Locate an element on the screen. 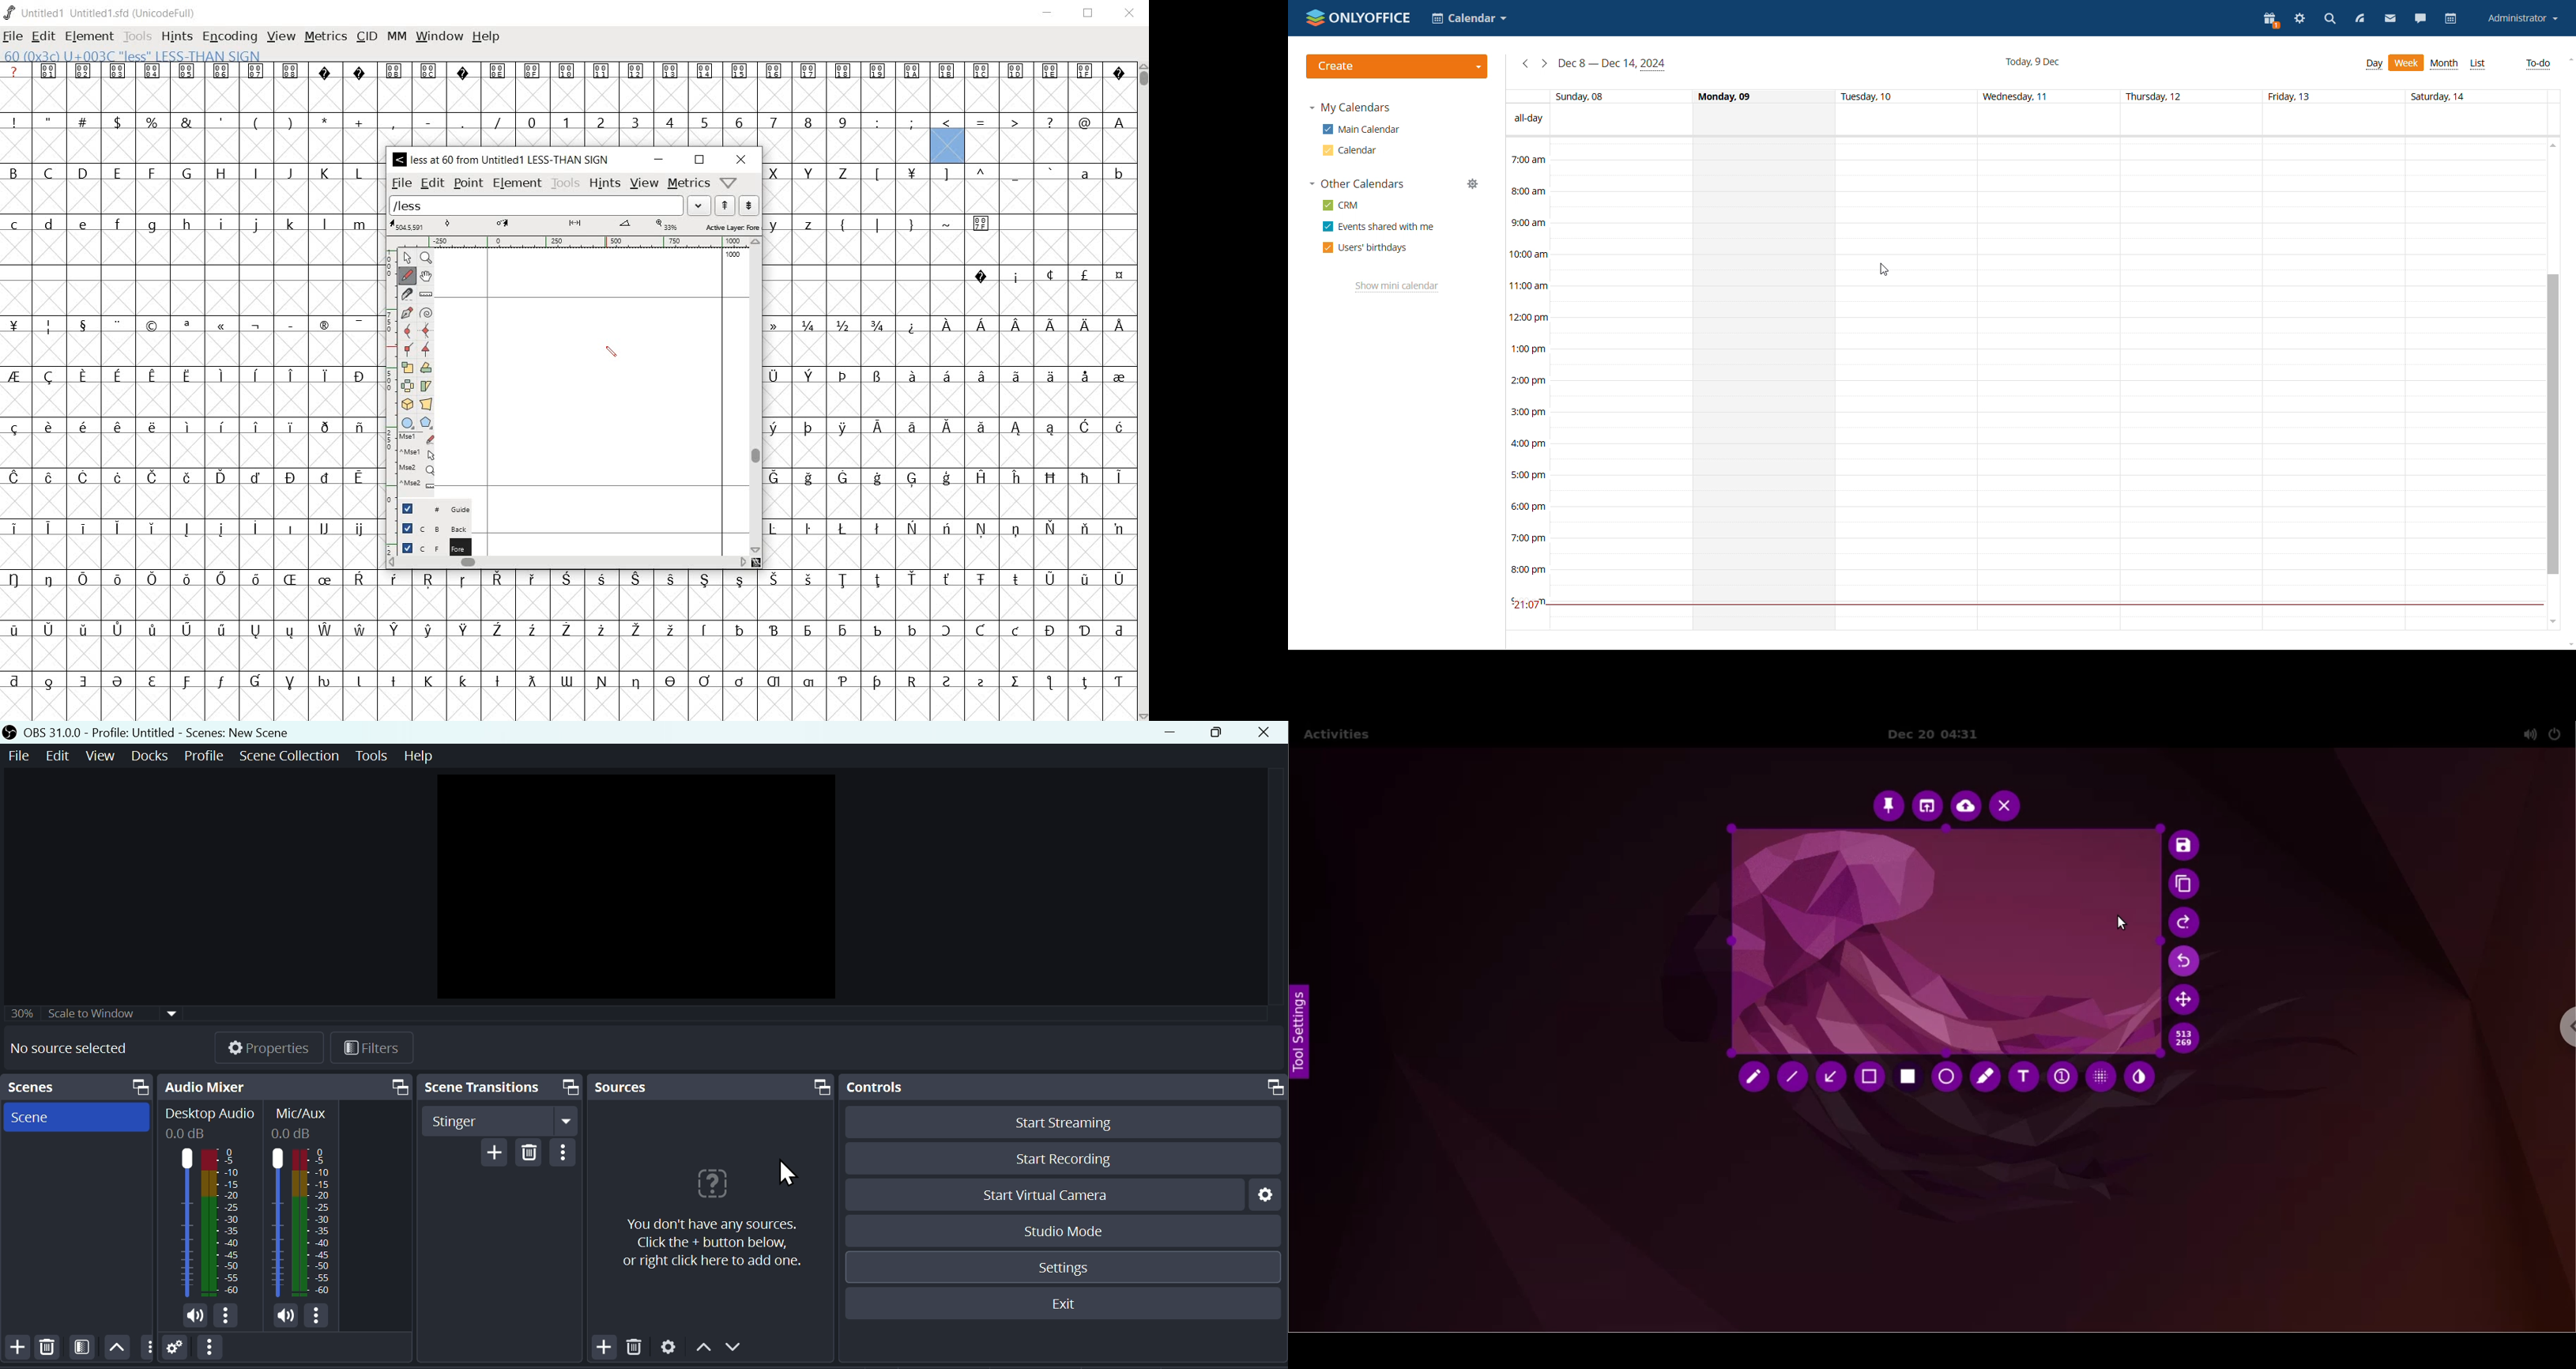 This screenshot has width=2576, height=1372. Add a corner point is located at coordinates (408, 348).